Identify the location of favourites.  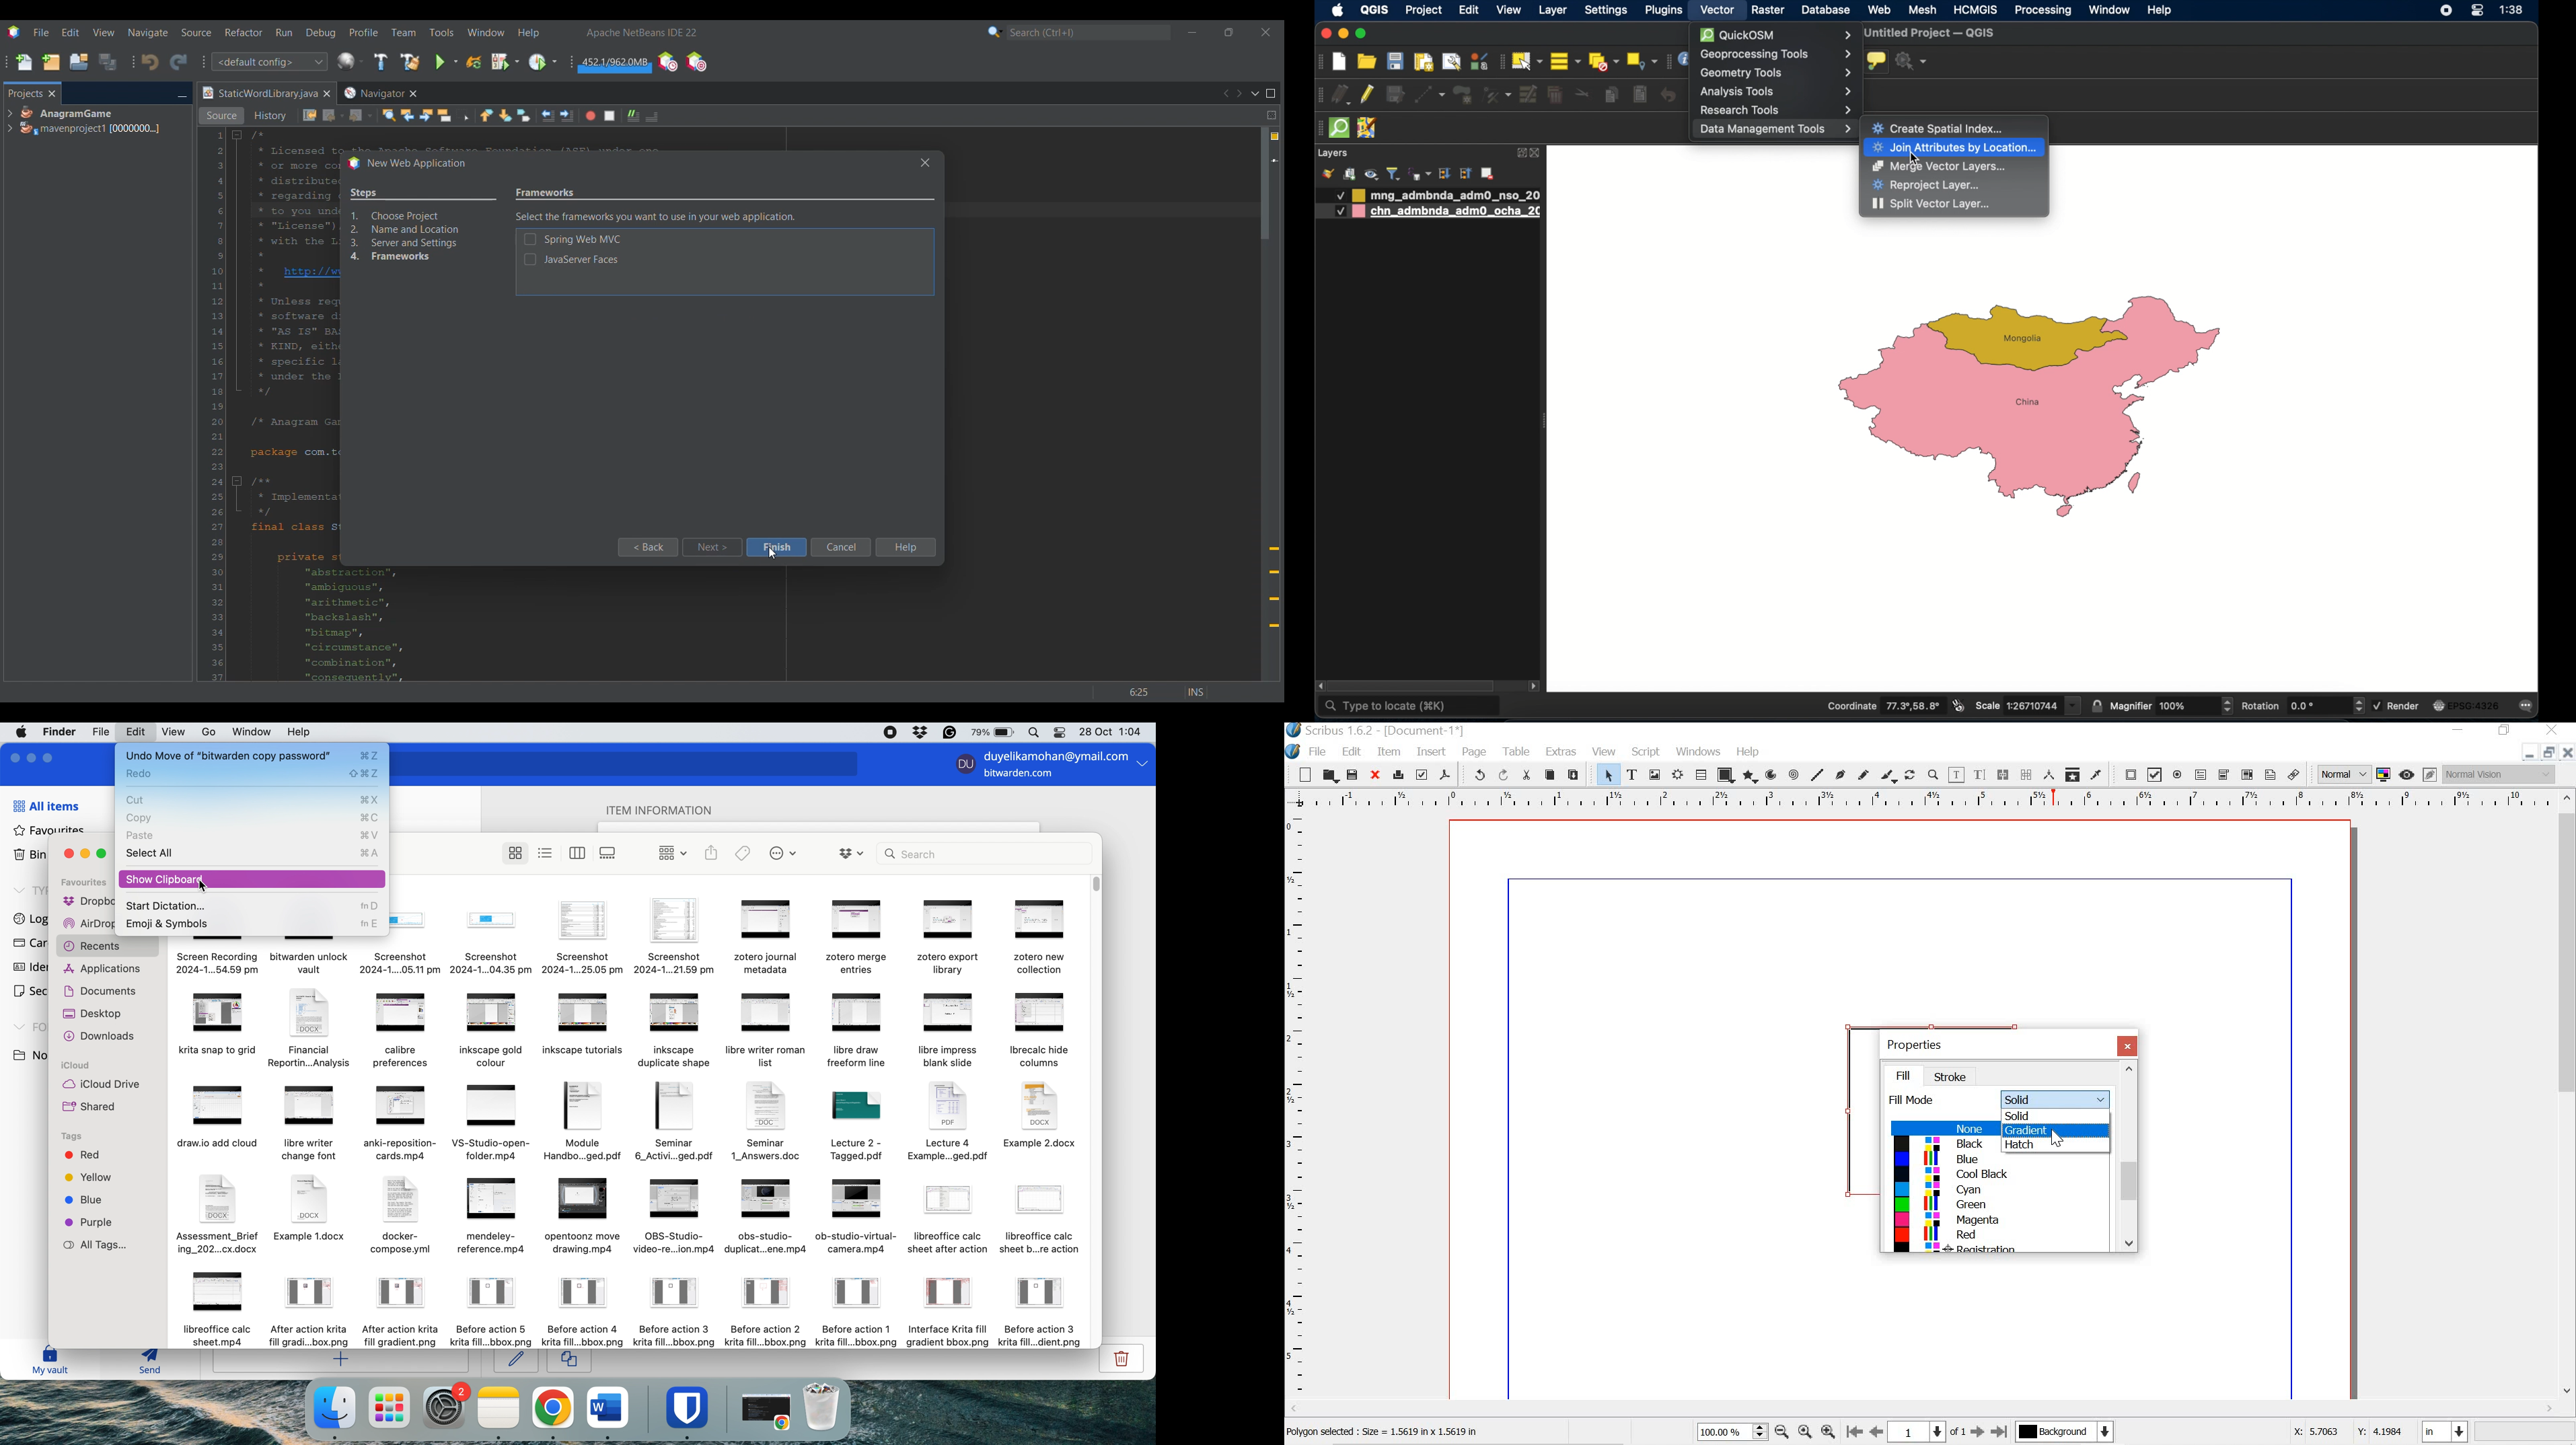
(83, 883).